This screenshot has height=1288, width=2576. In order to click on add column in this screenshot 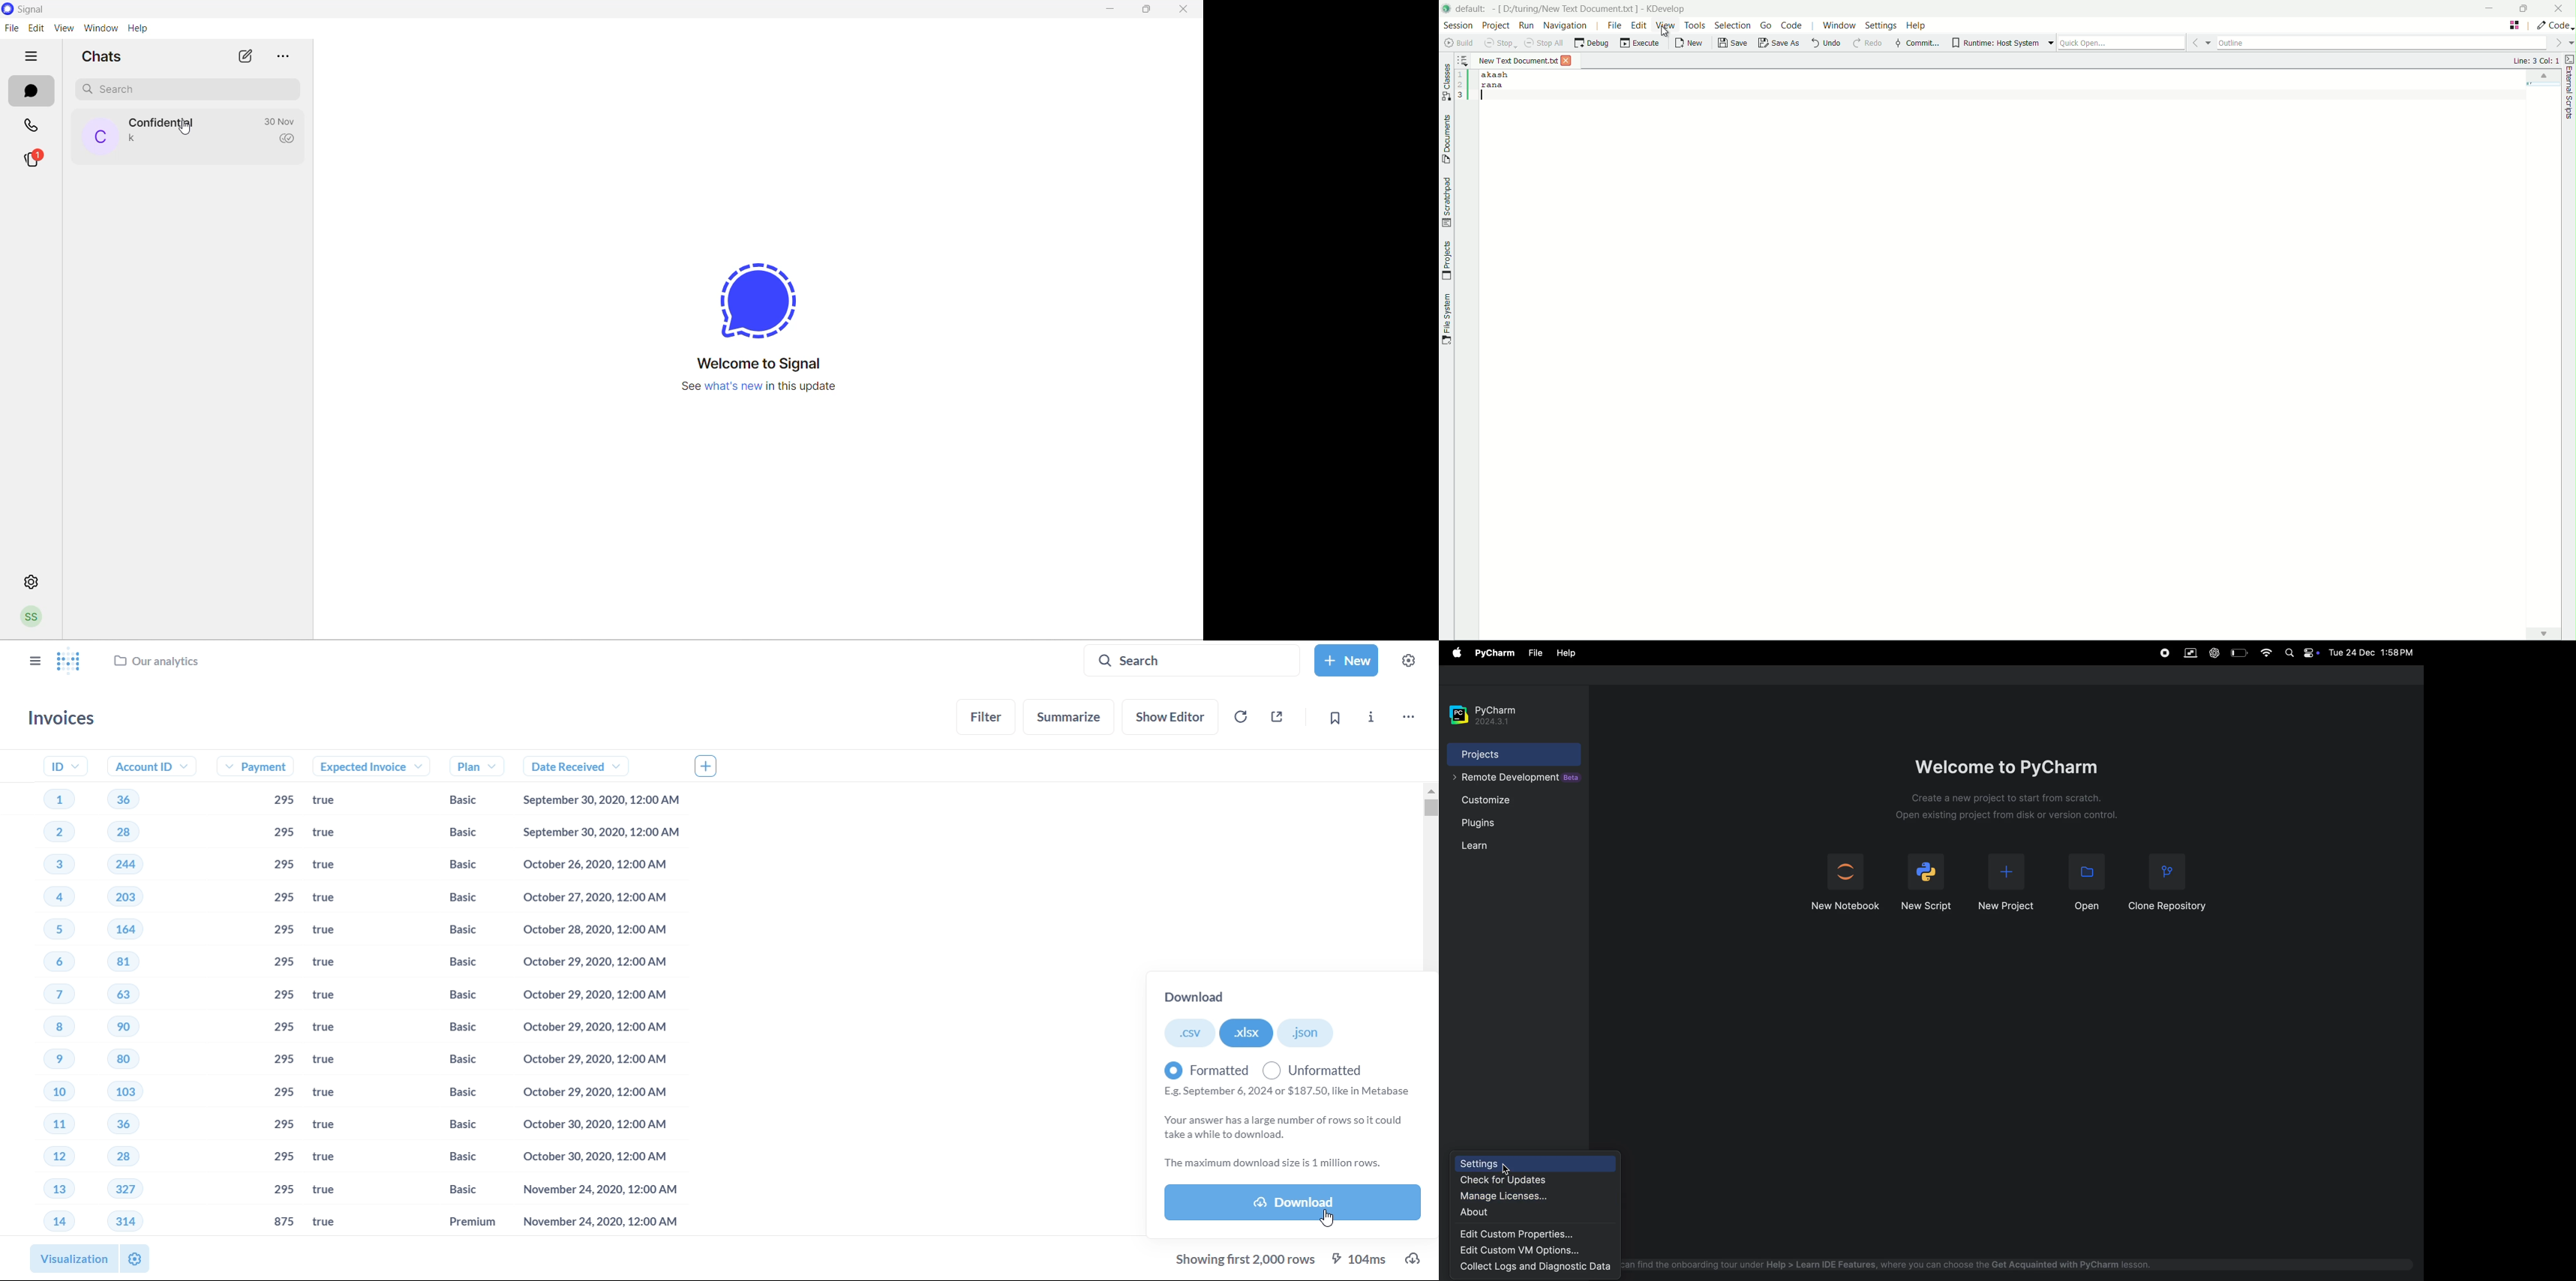, I will do `click(712, 765)`.